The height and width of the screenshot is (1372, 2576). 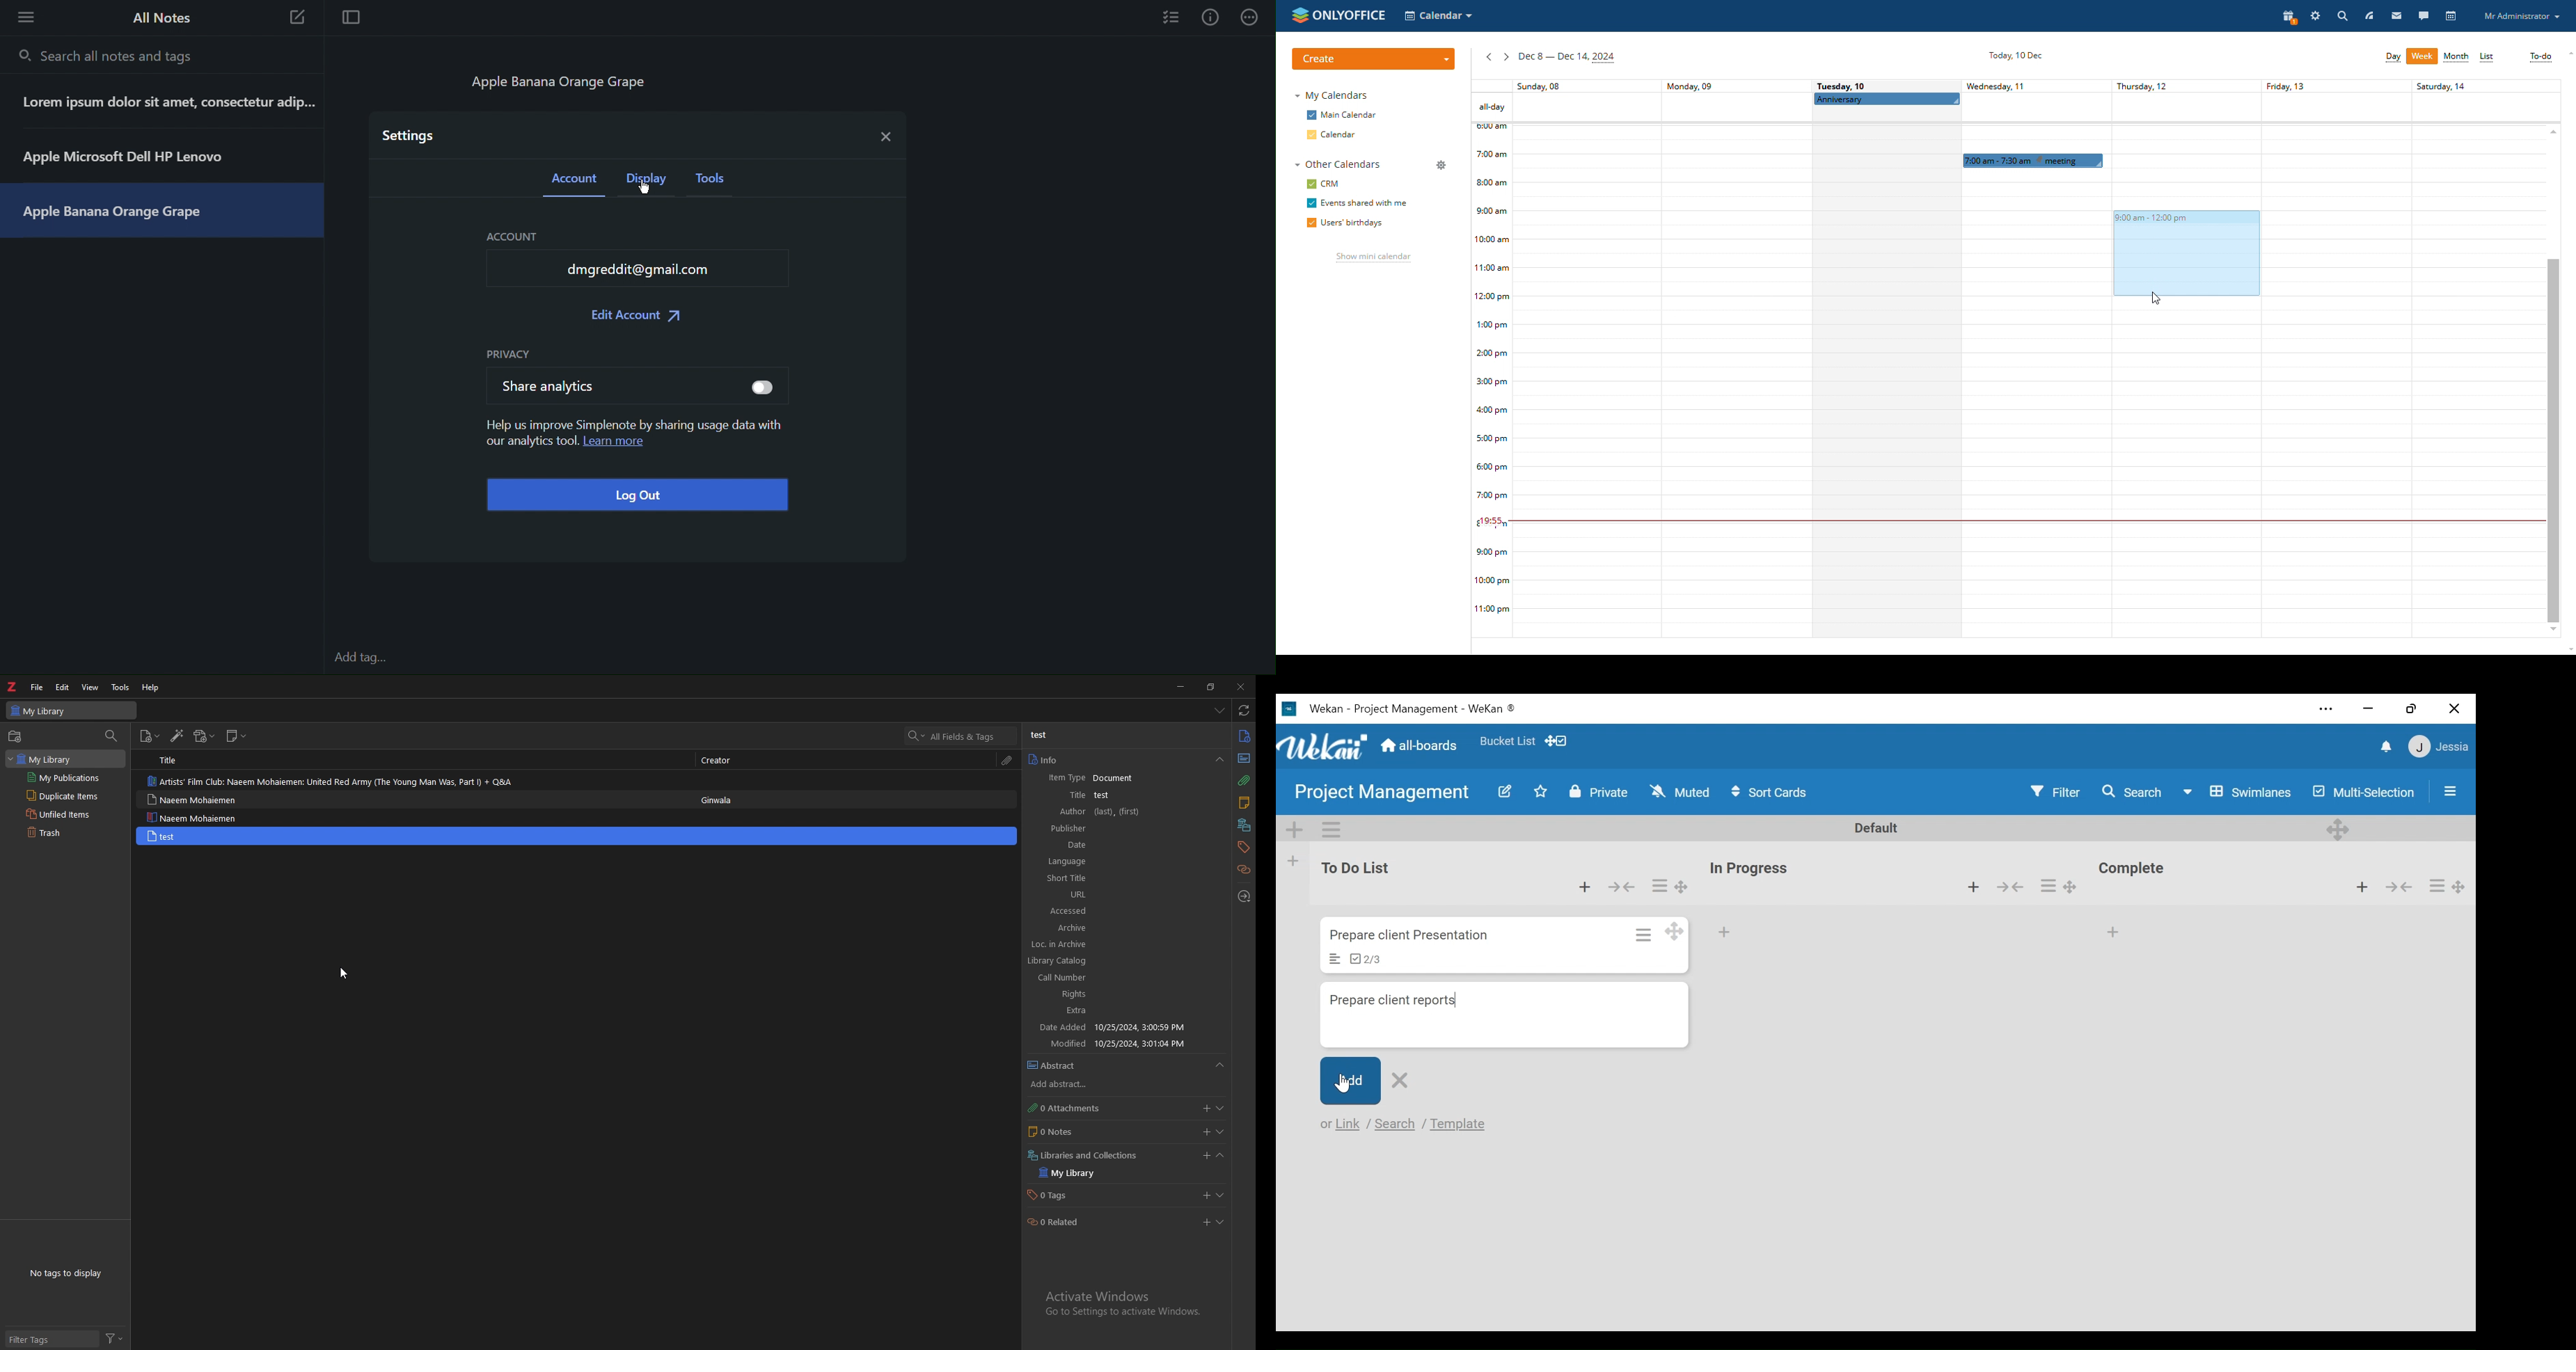 I want to click on expand section, so click(x=1225, y=1157).